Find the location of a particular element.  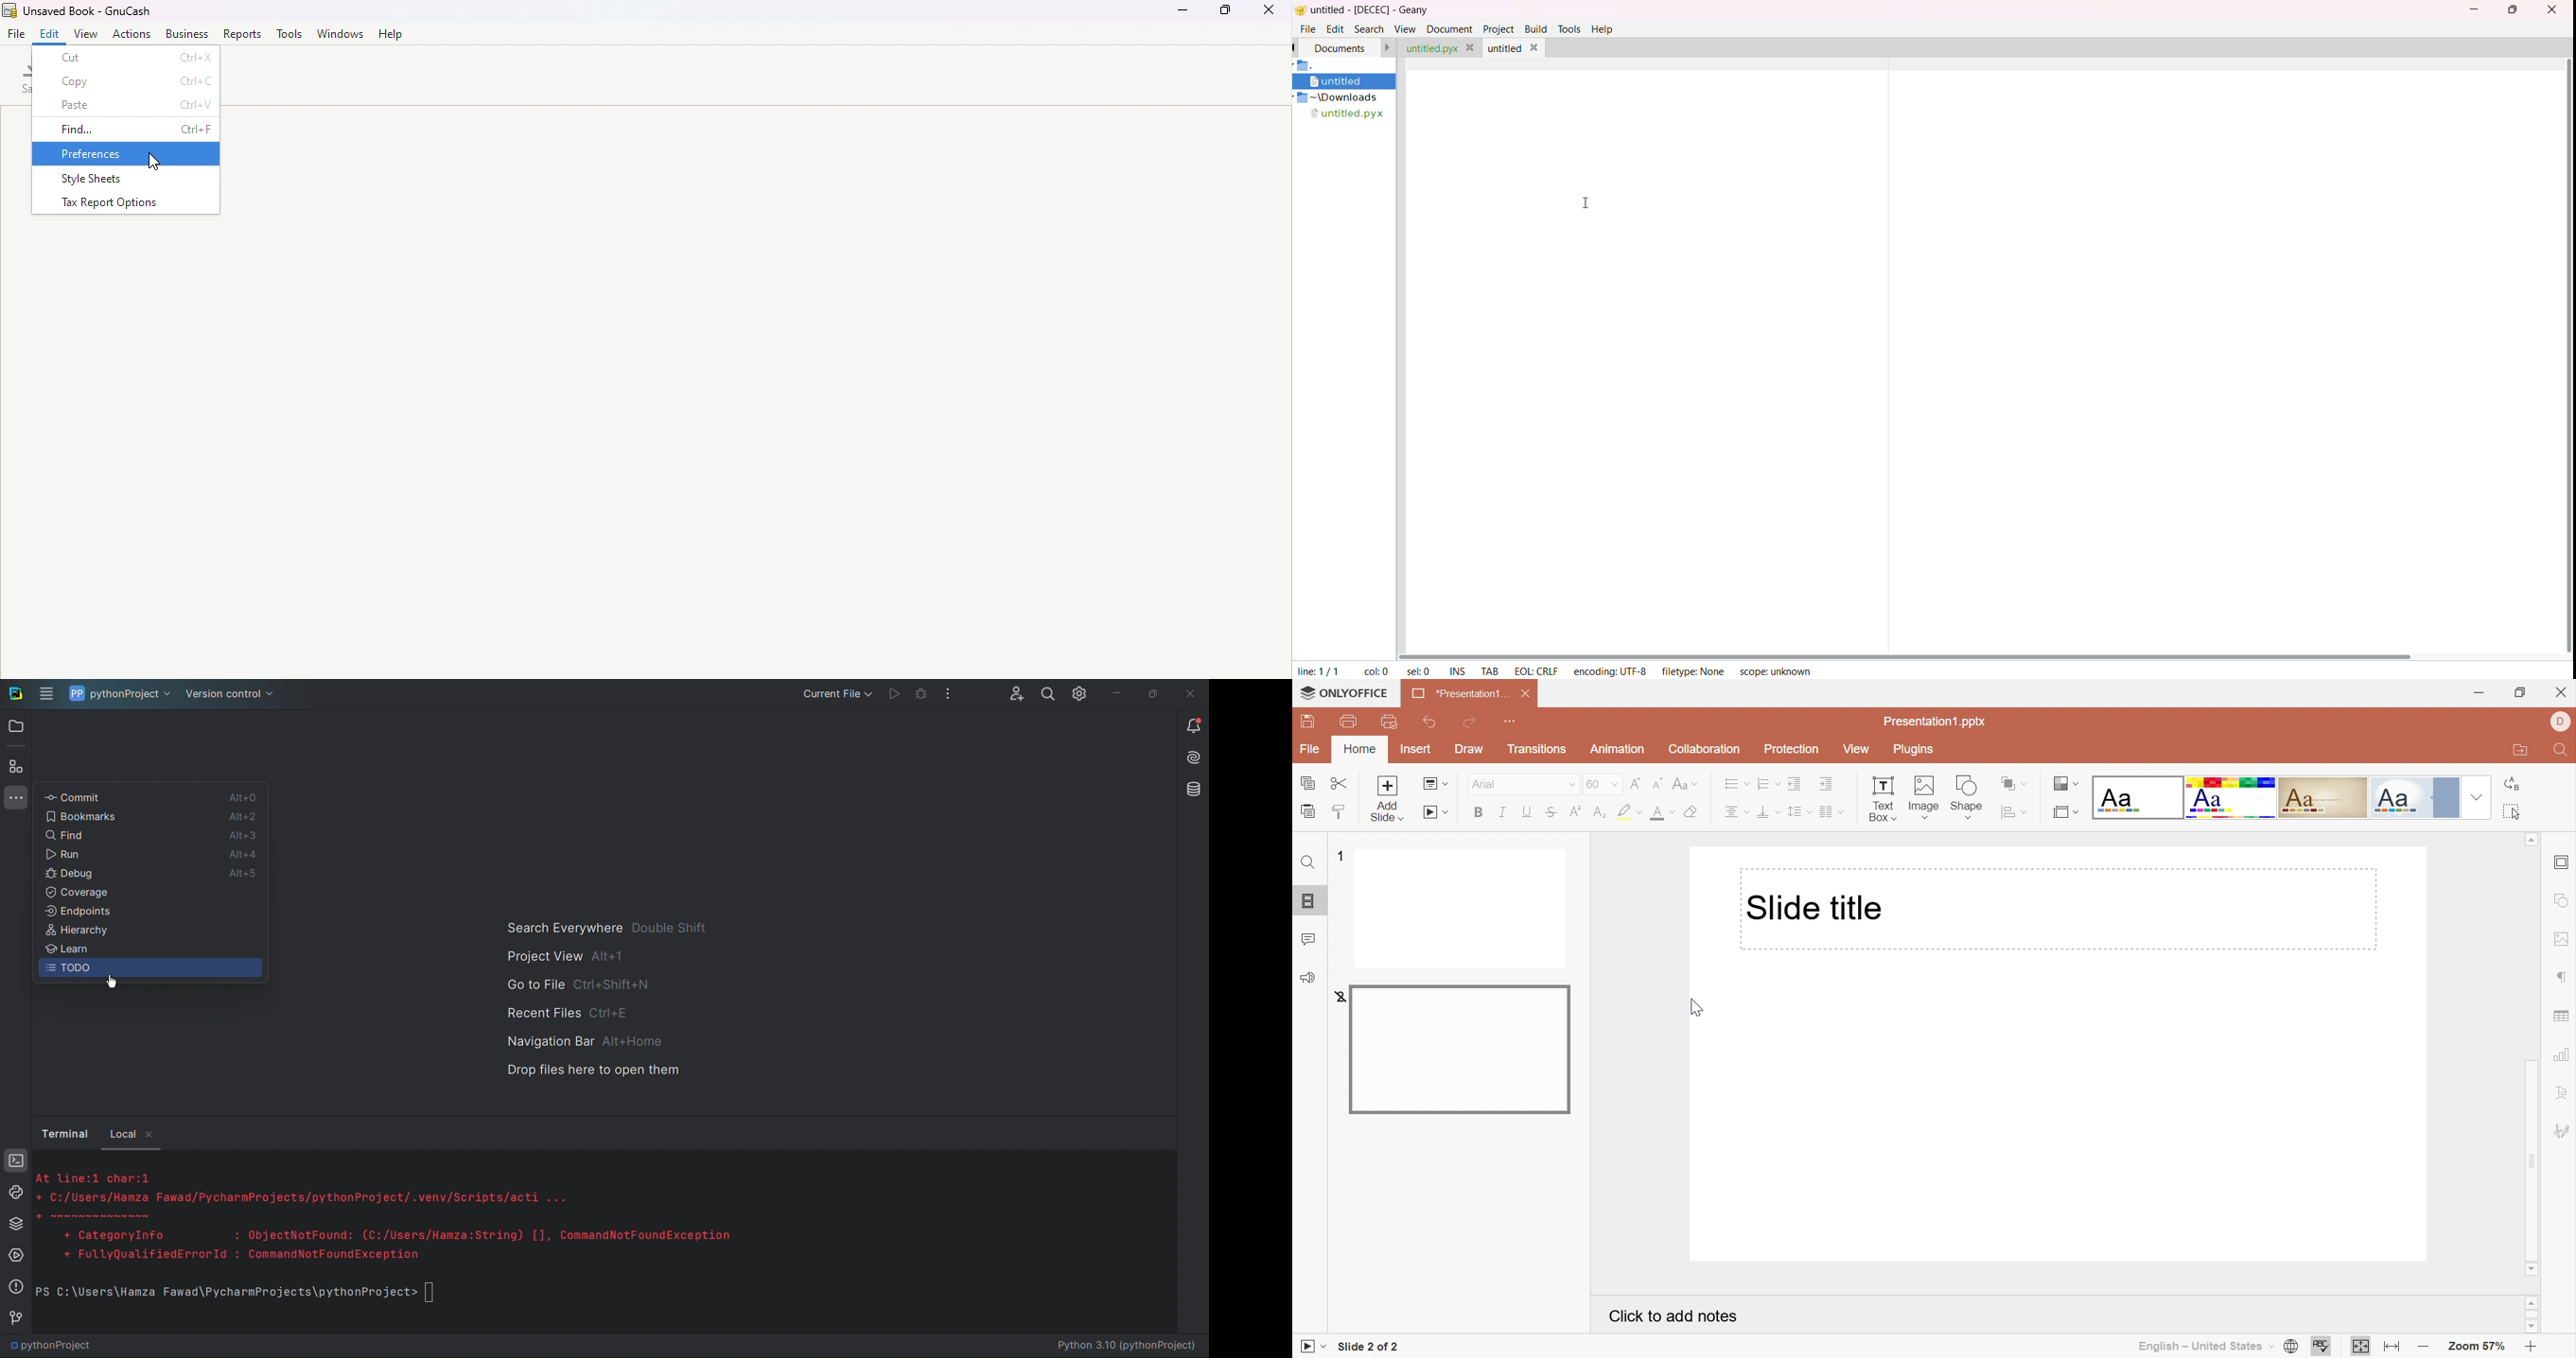

Maximize is located at coordinates (1225, 16).